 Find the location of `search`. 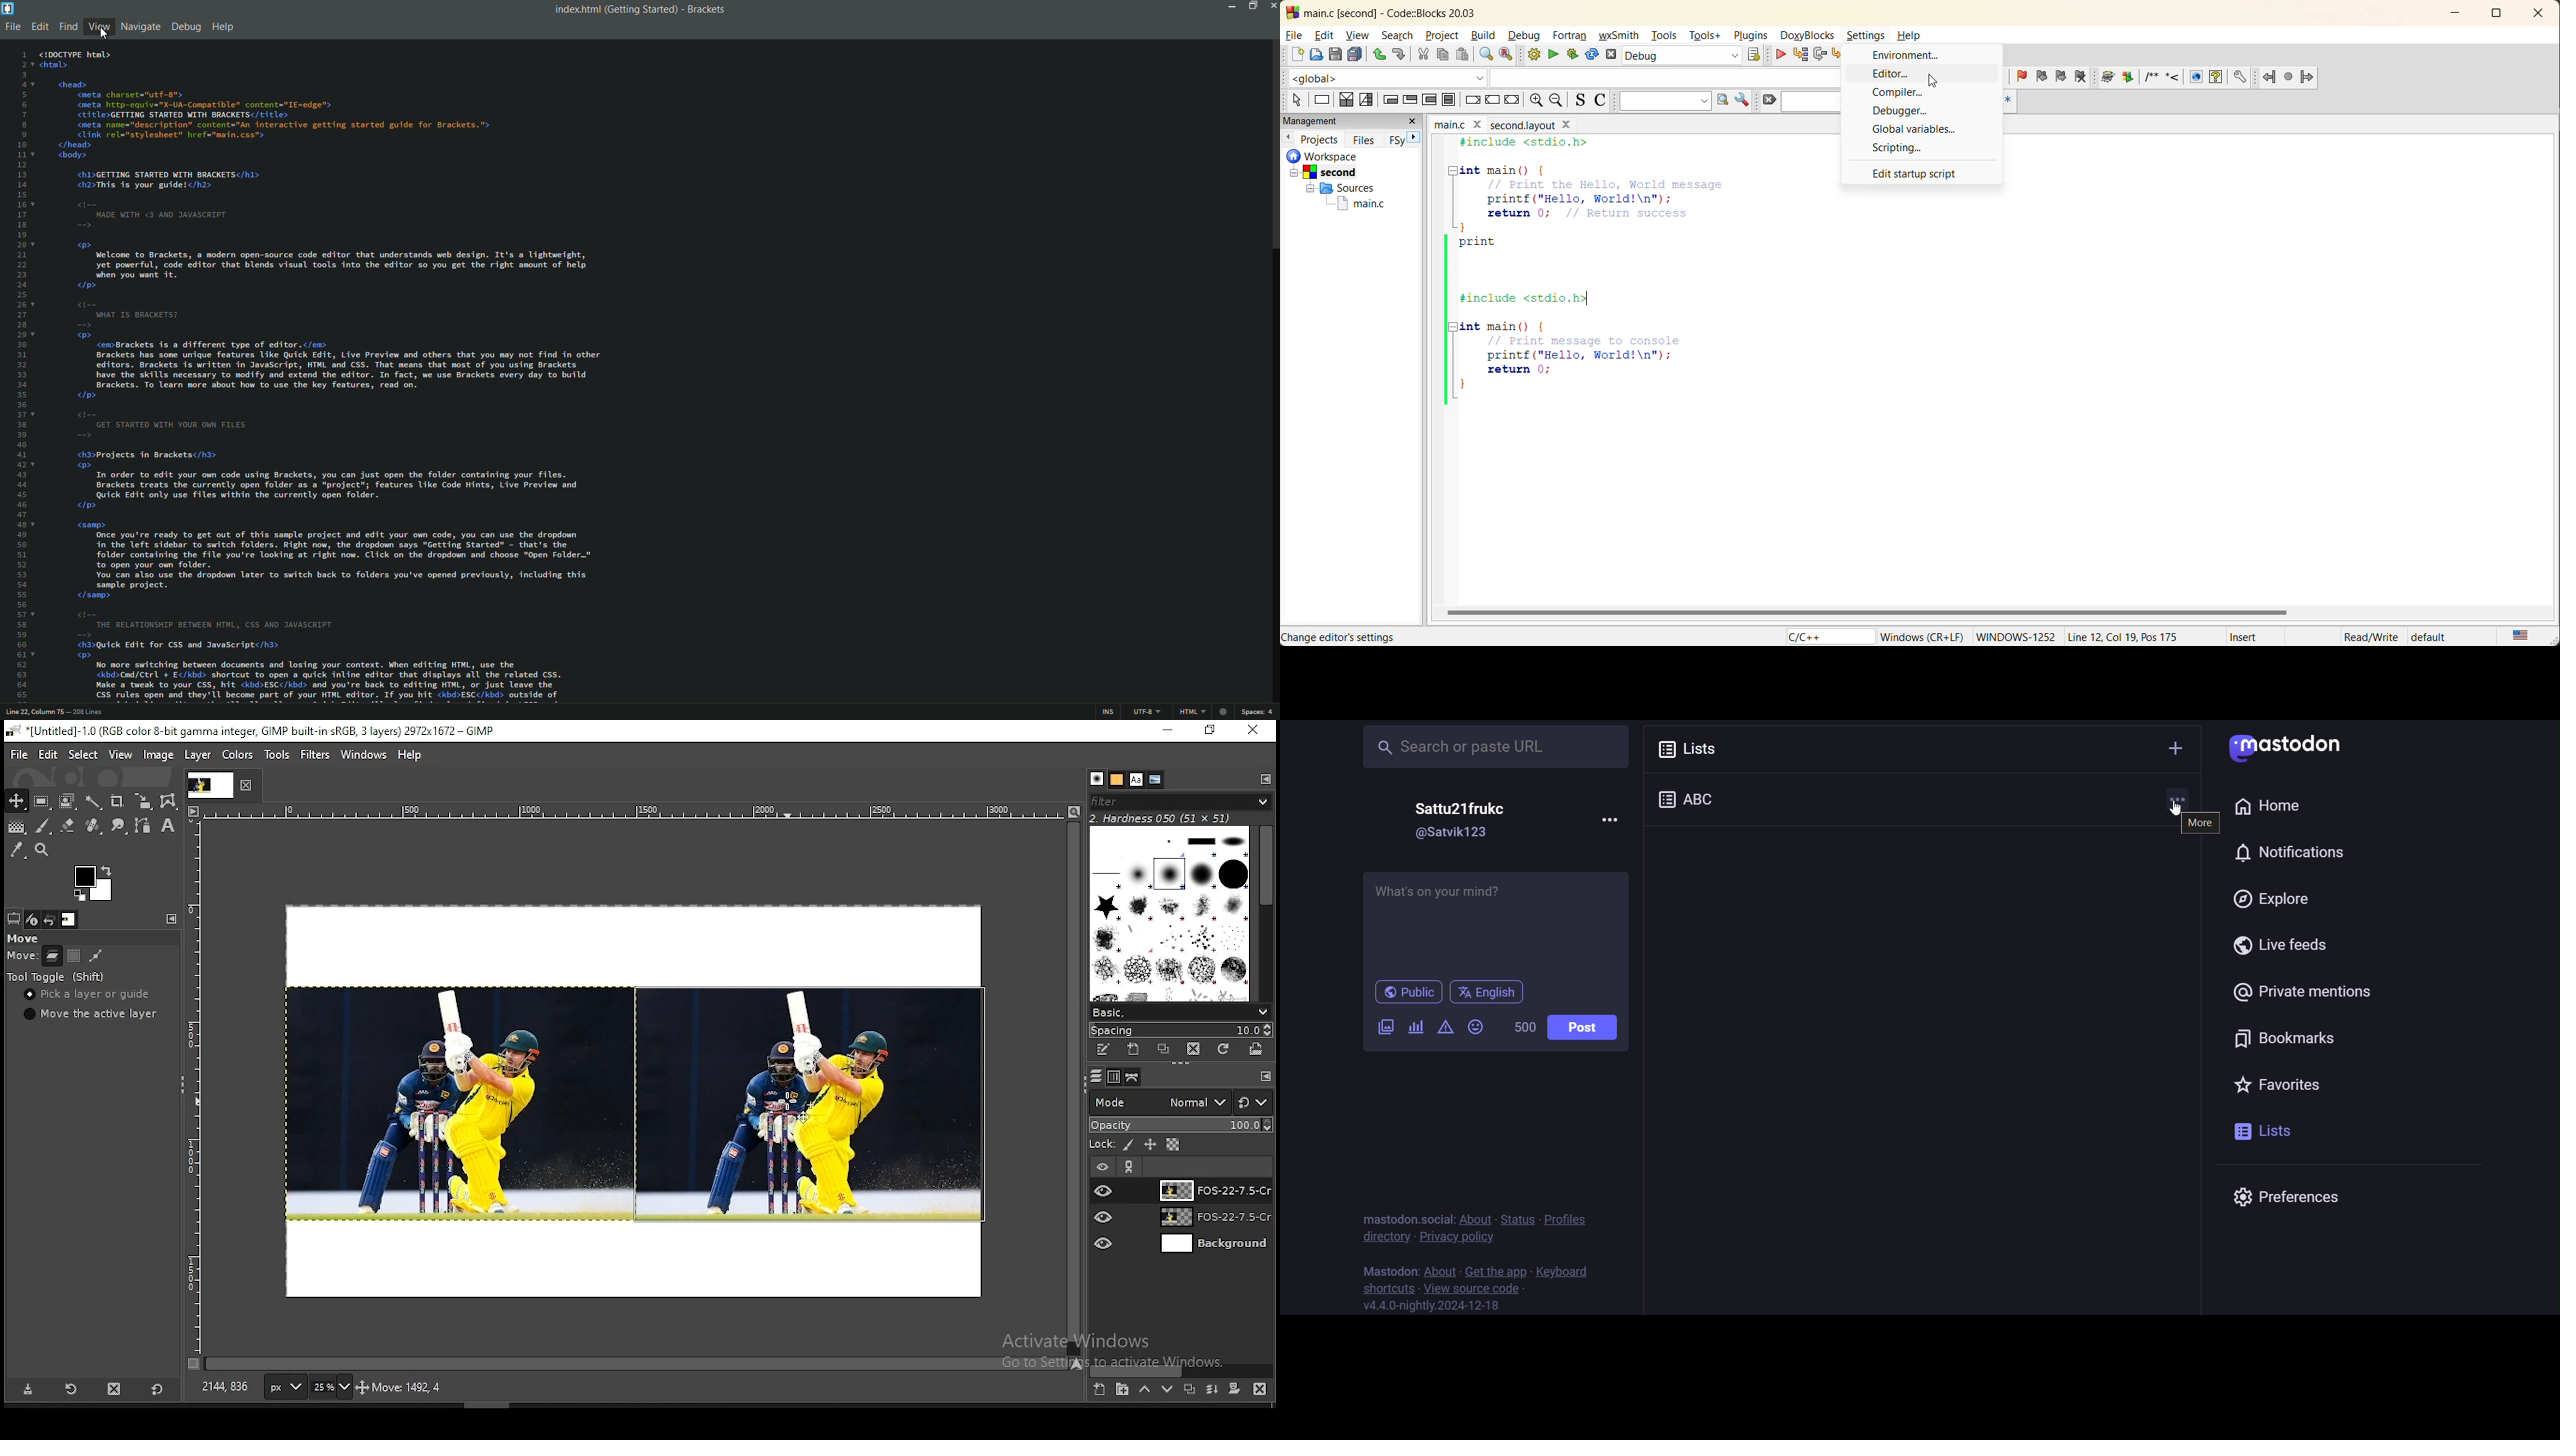

search is located at coordinates (1811, 102).